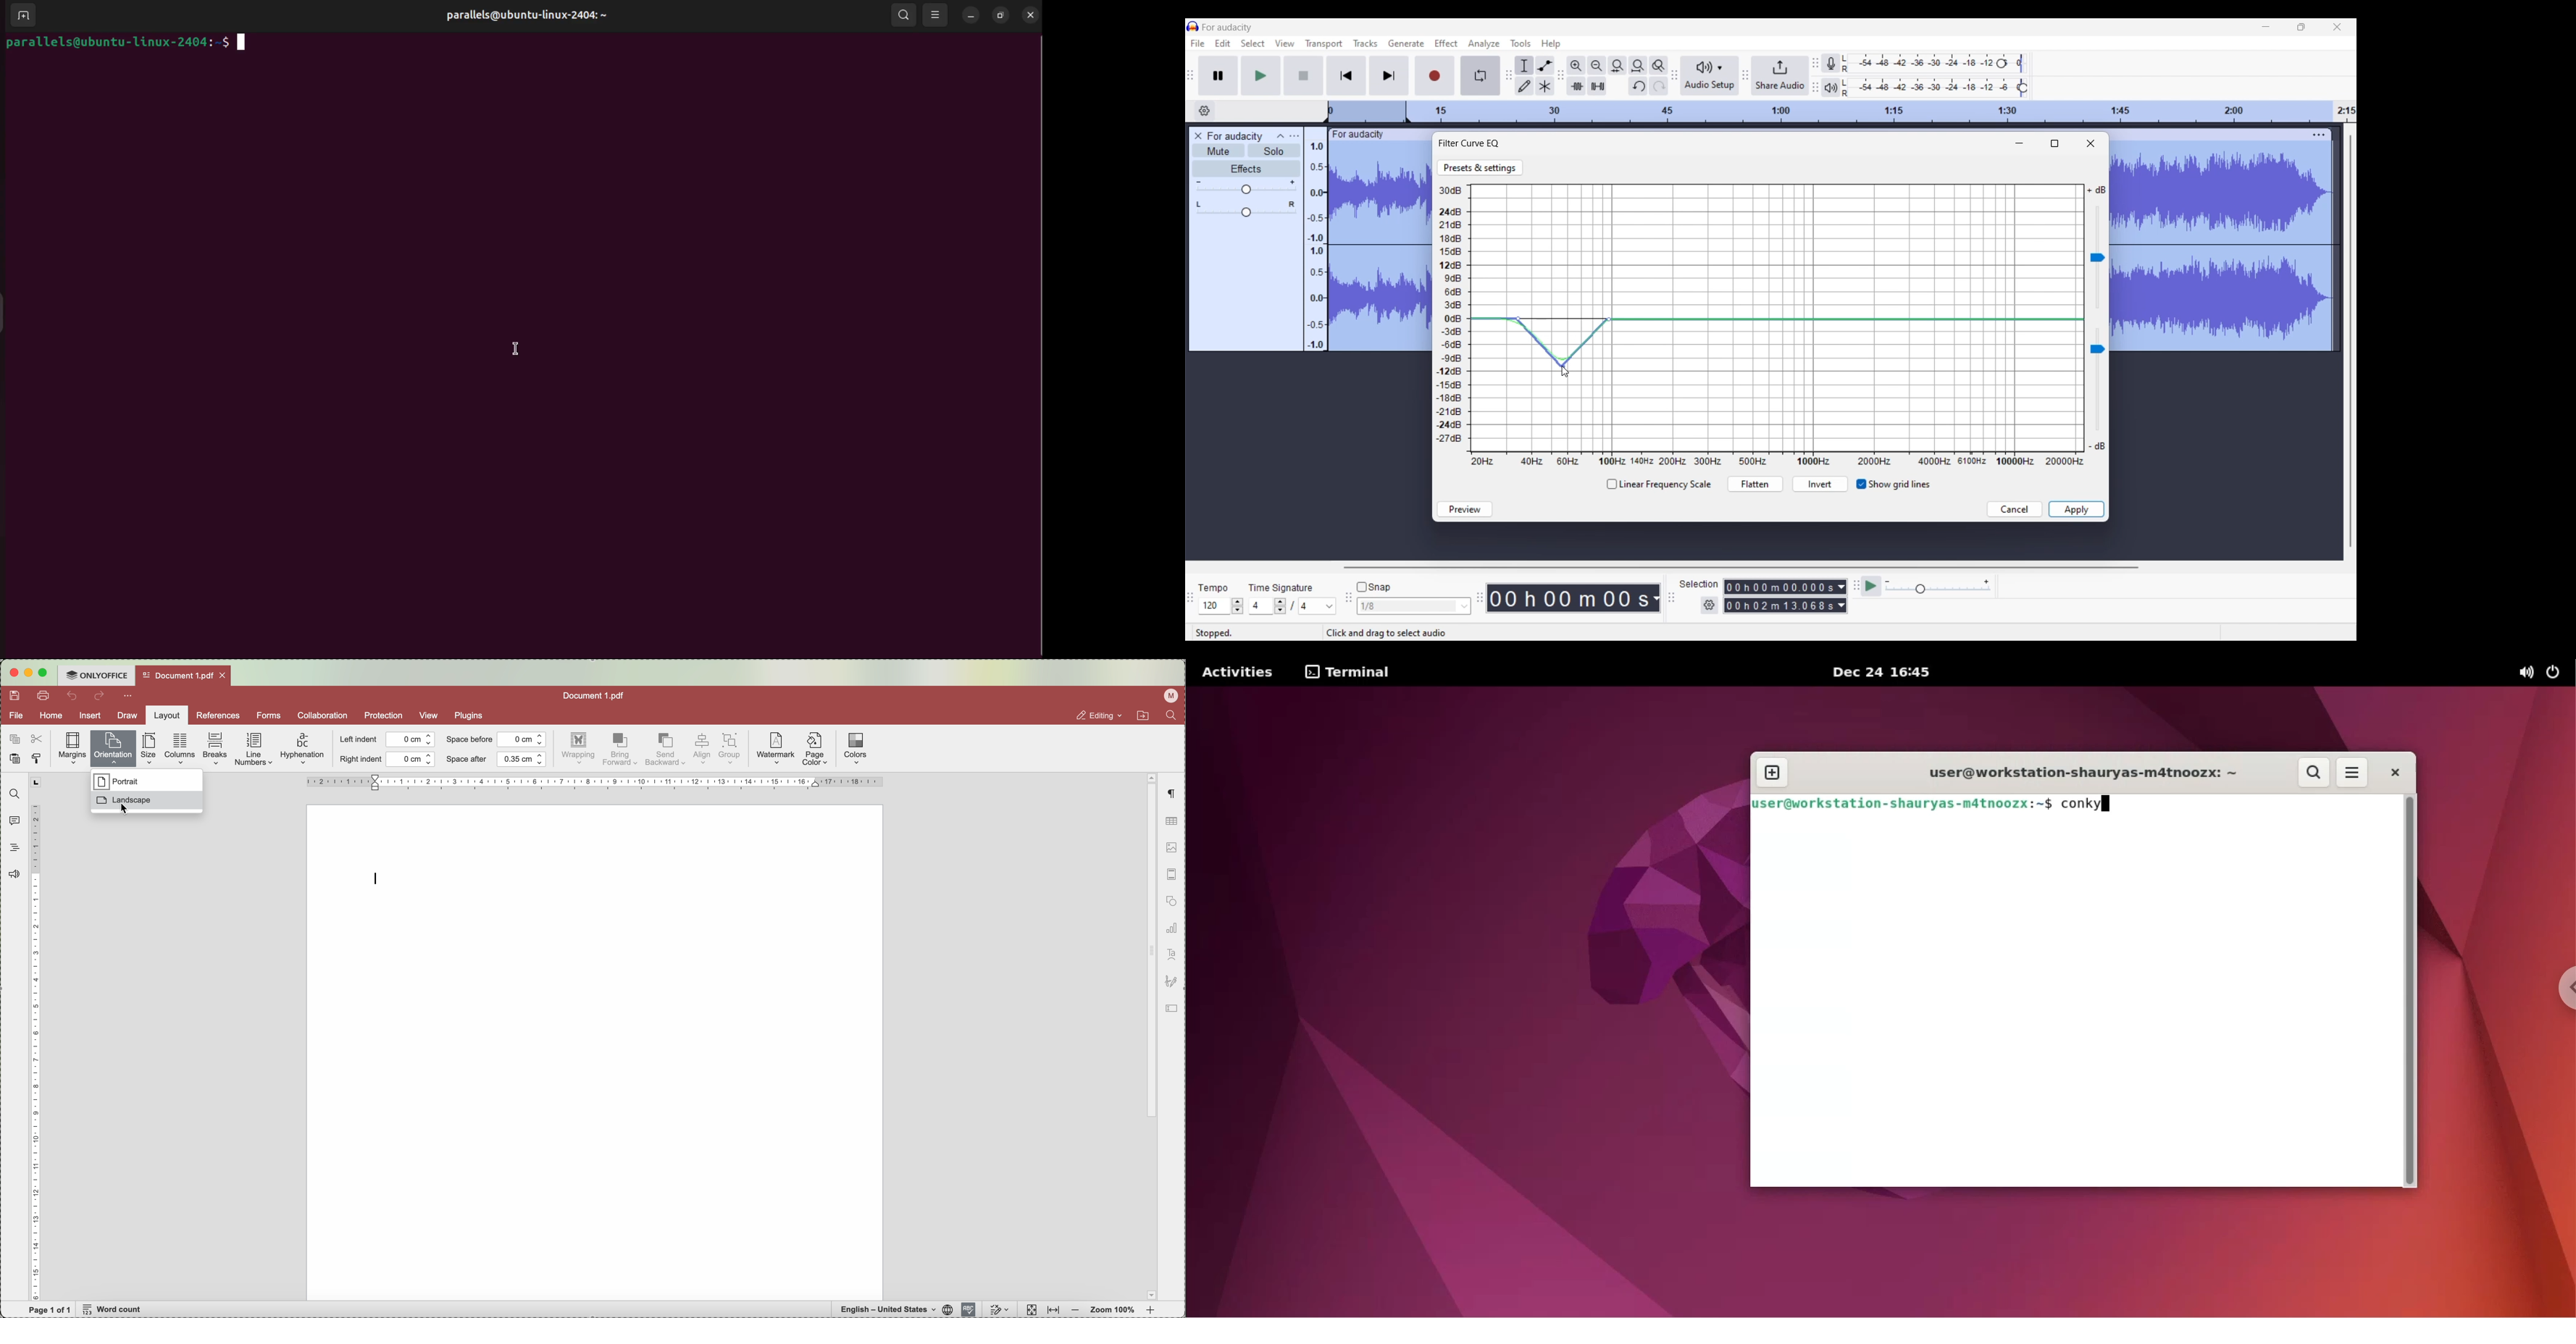 This screenshot has height=1344, width=2576. I want to click on Tempo, so click(1214, 586).